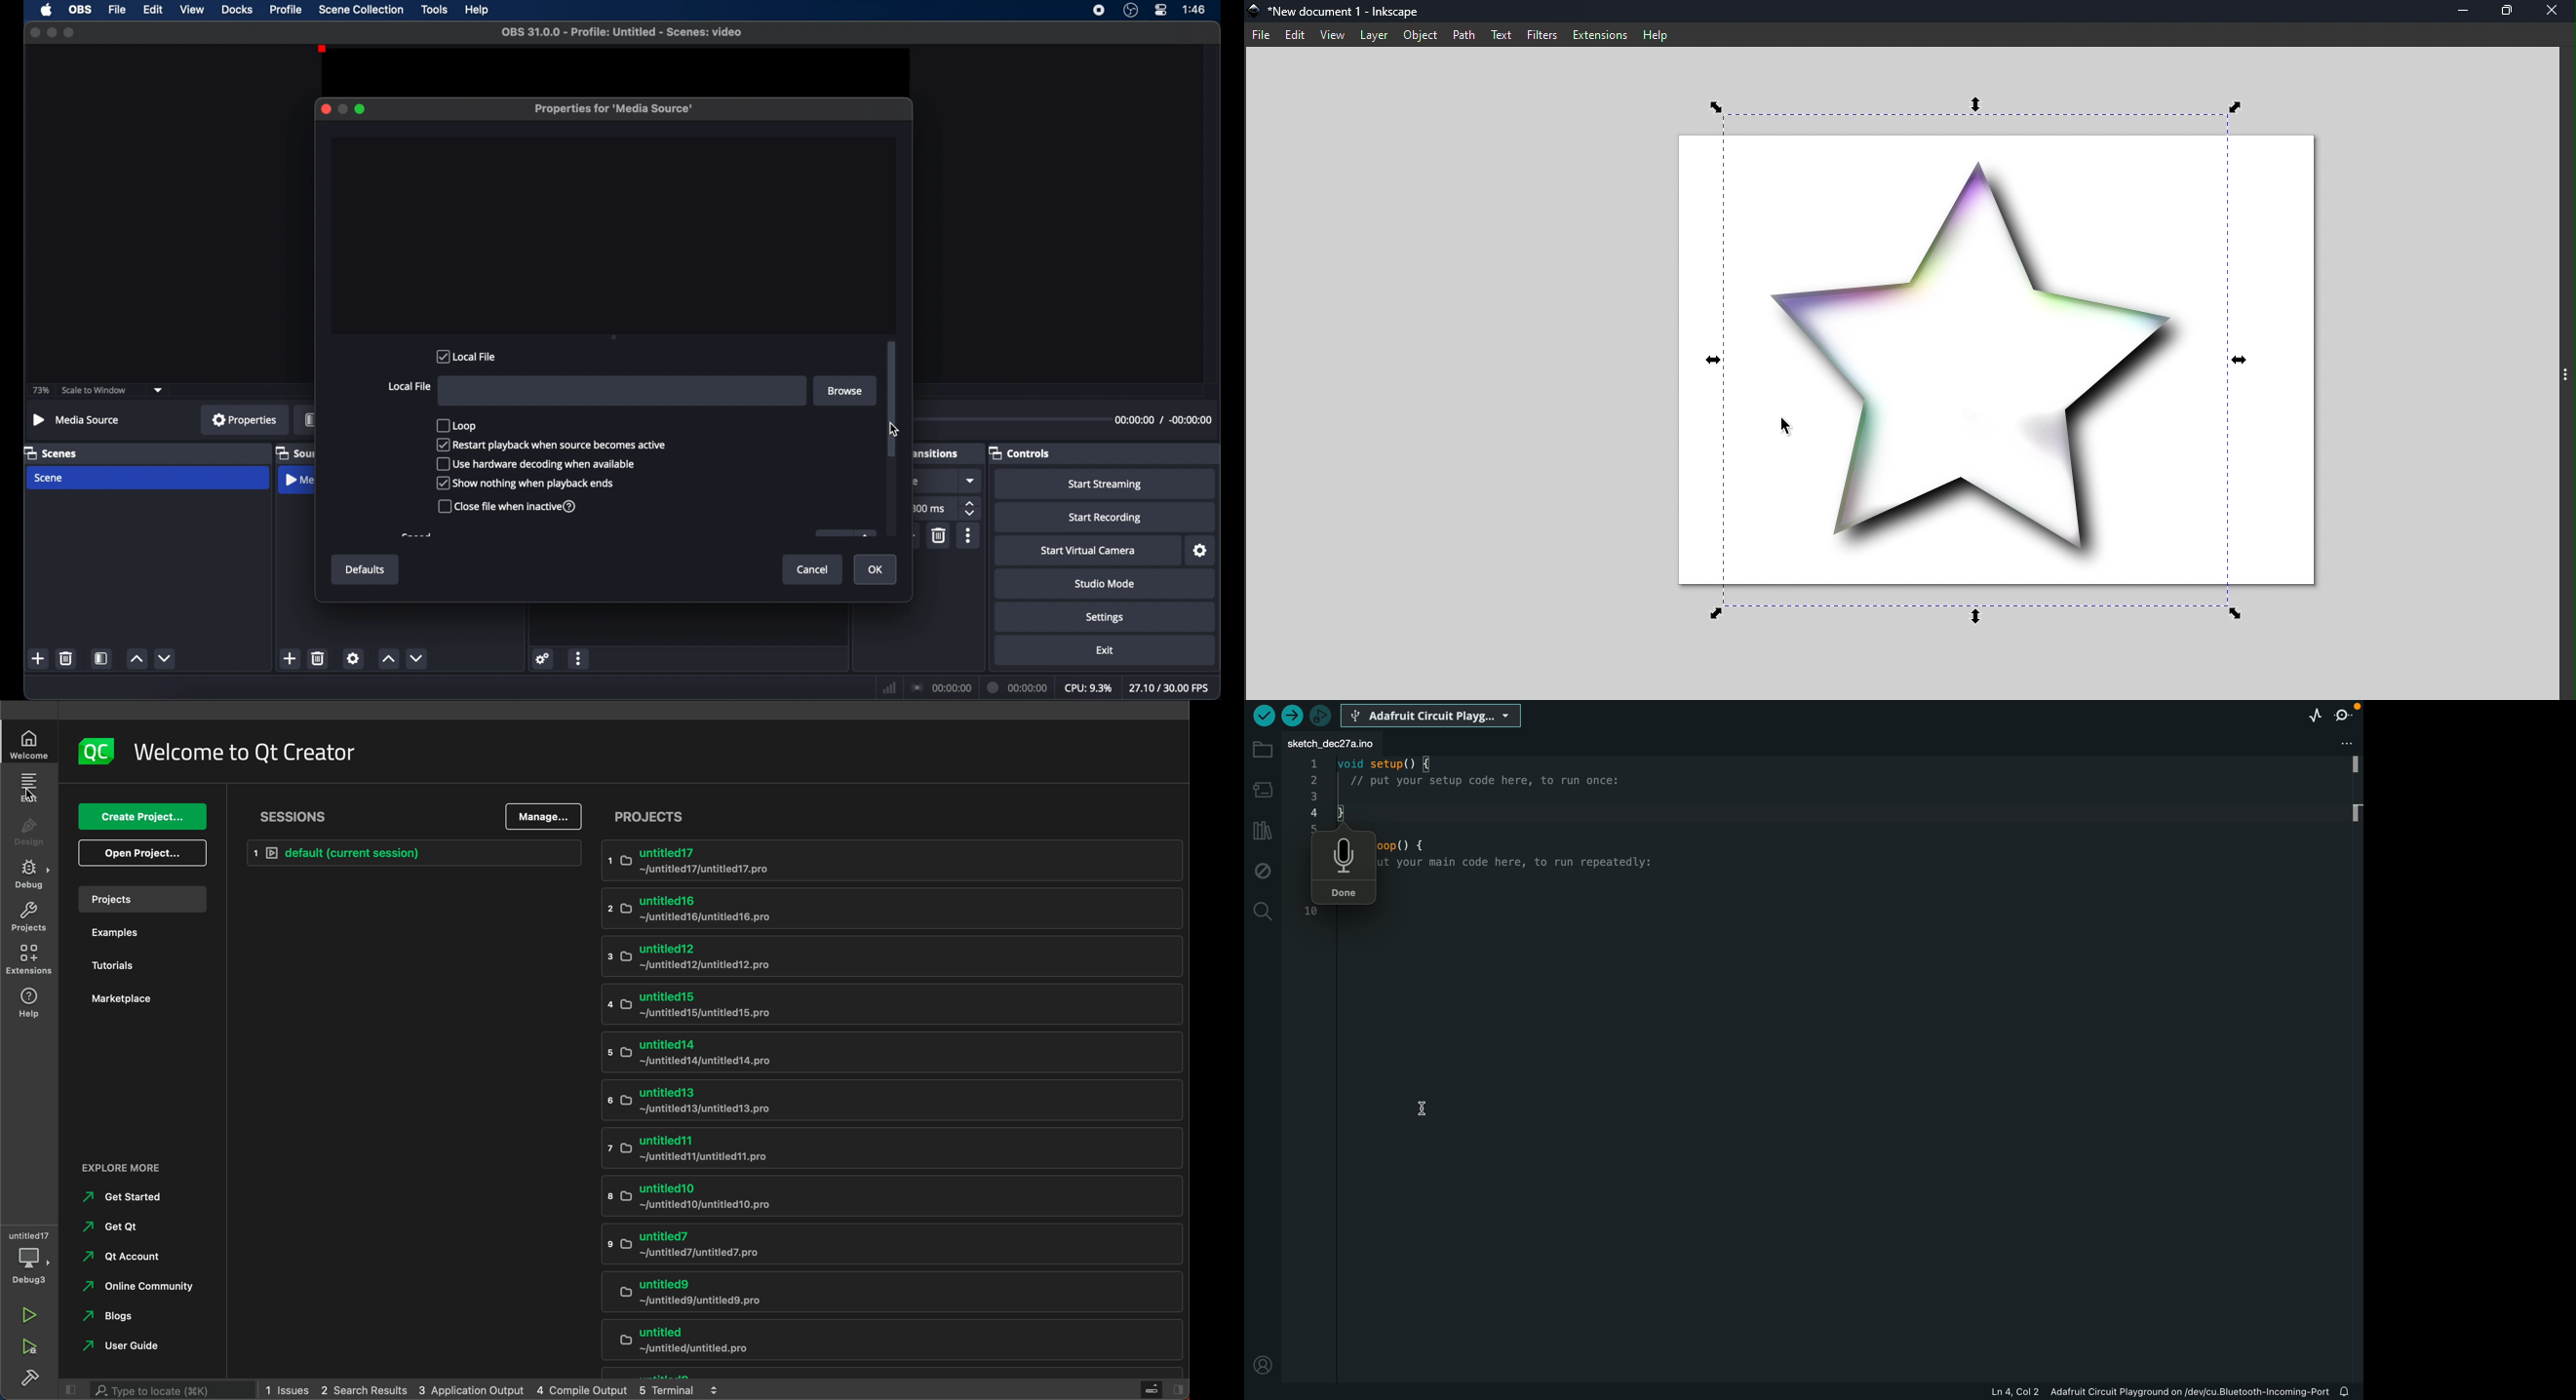 This screenshot has width=2576, height=1400. Describe the element at coordinates (458, 425) in the screenshot. I see `loop` at that location.